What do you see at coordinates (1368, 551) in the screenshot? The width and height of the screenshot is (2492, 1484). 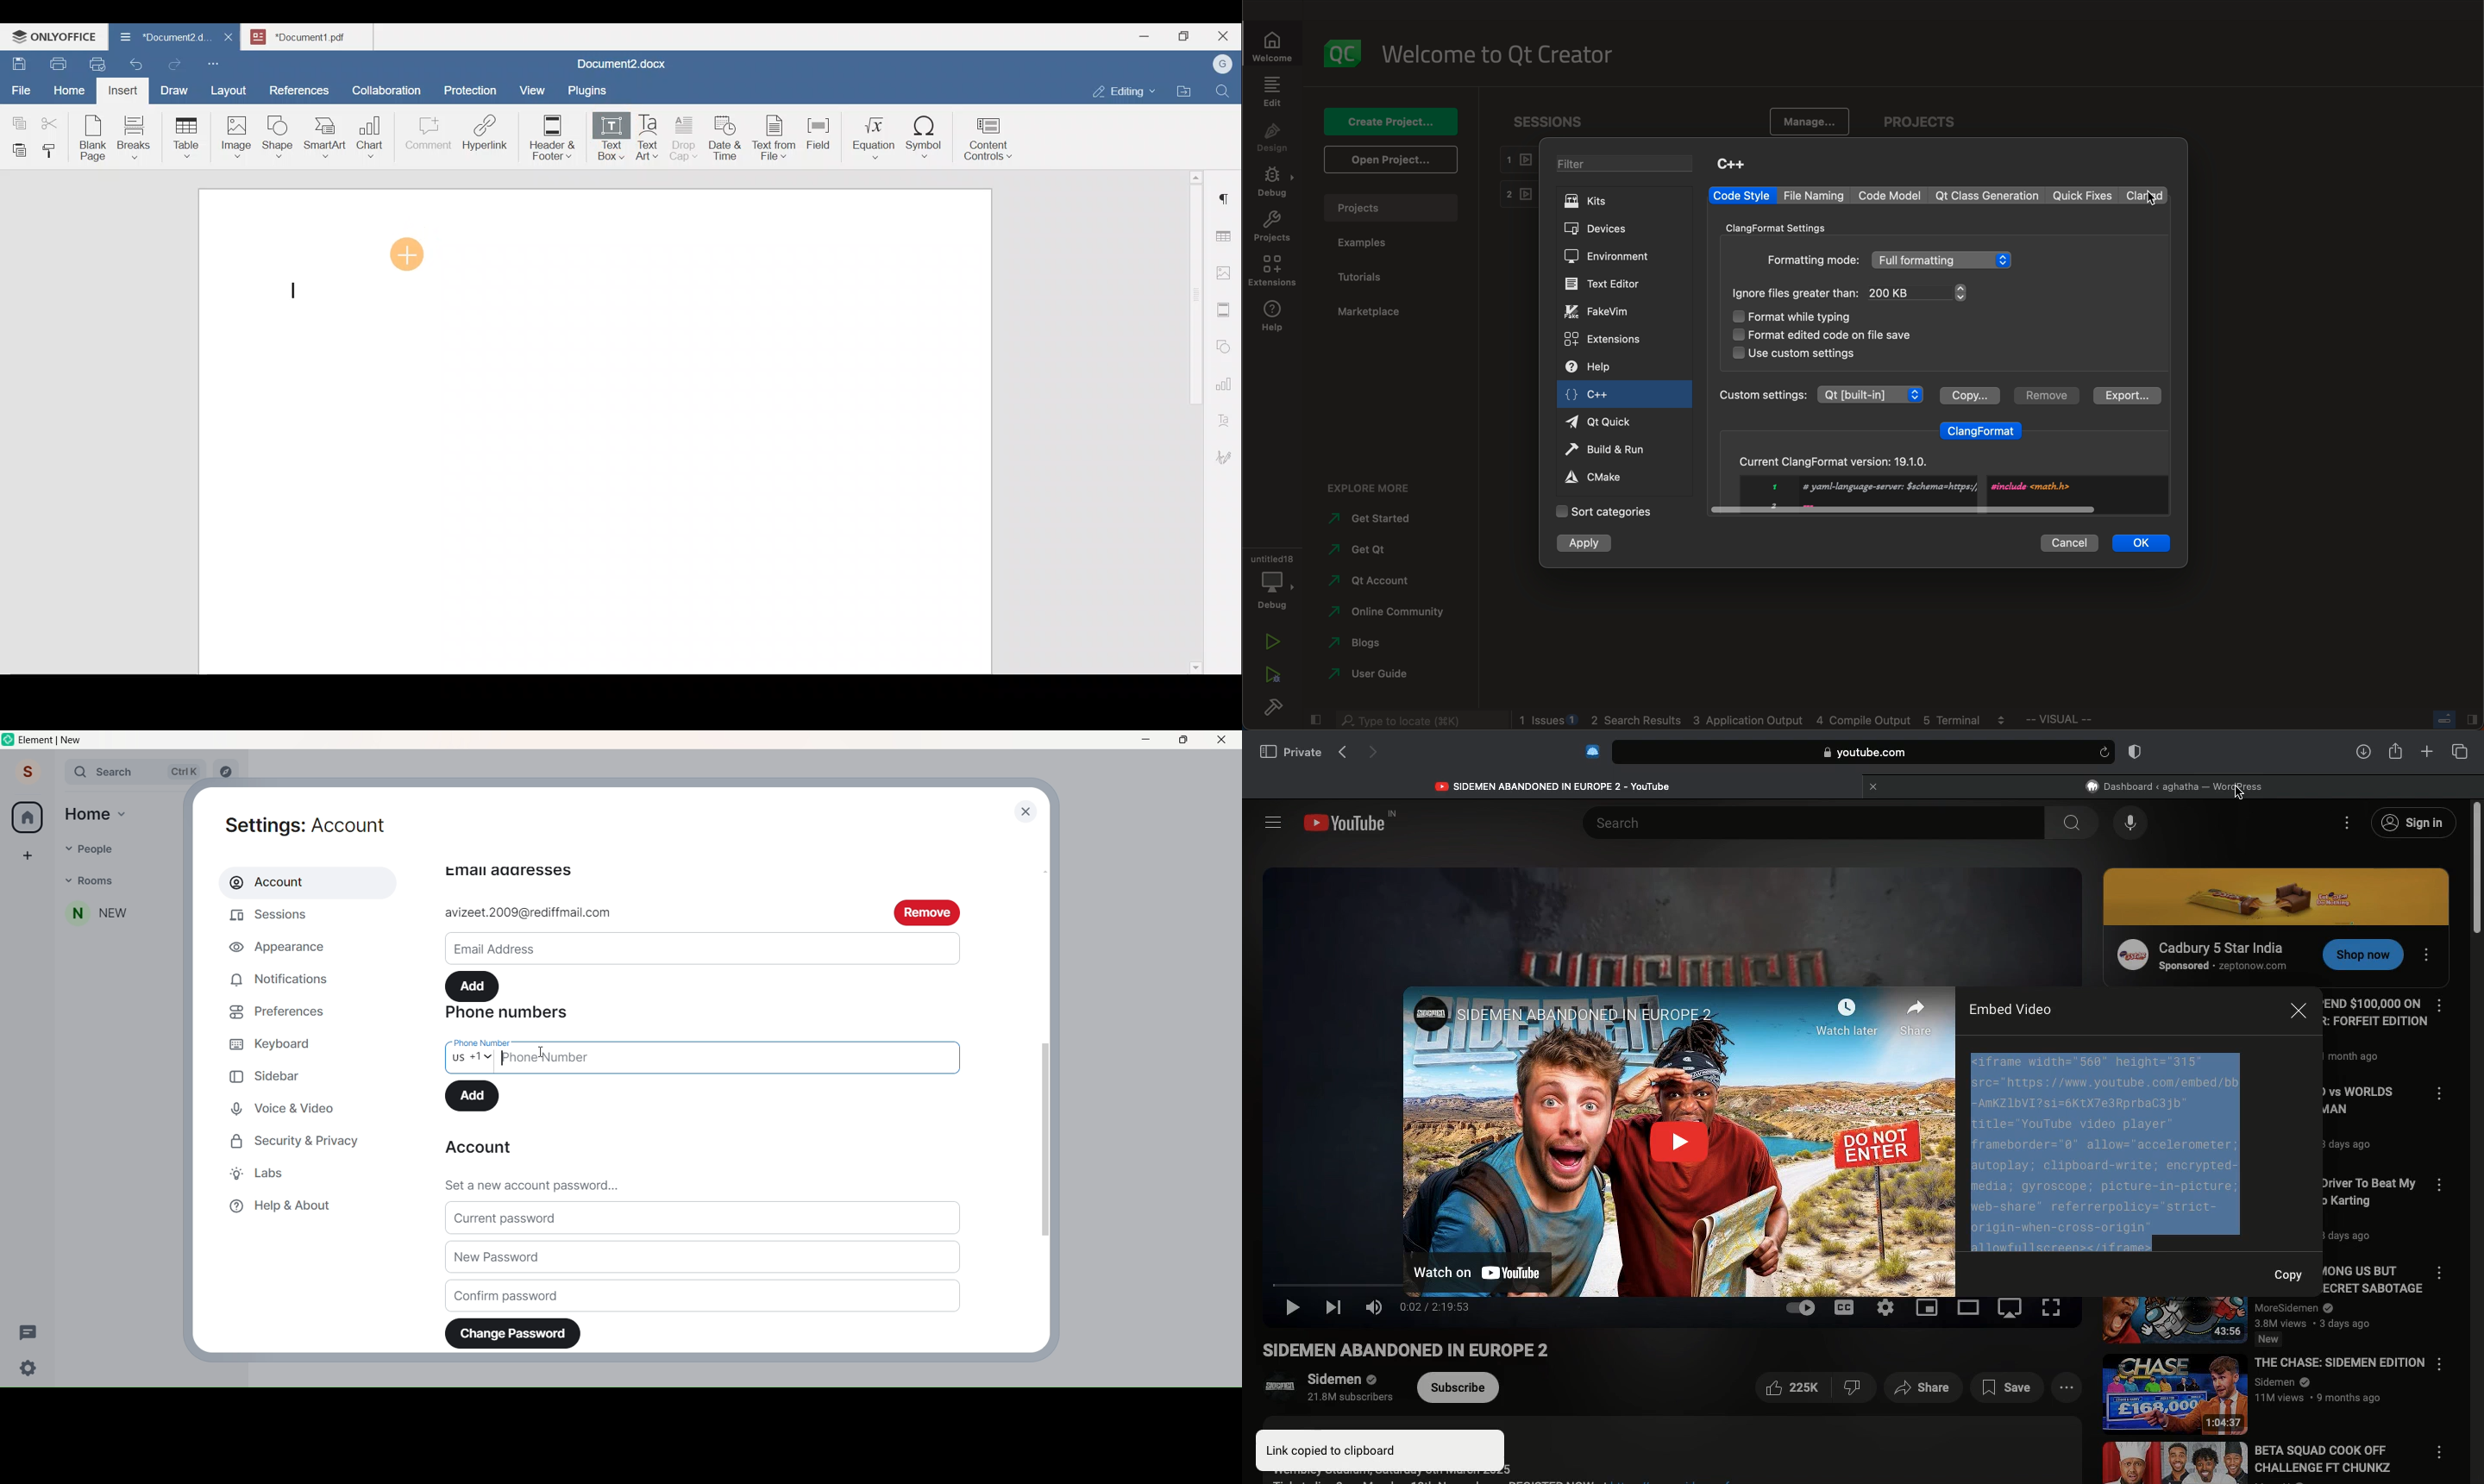 I see `get qt` at bounding box center [1368, 551].